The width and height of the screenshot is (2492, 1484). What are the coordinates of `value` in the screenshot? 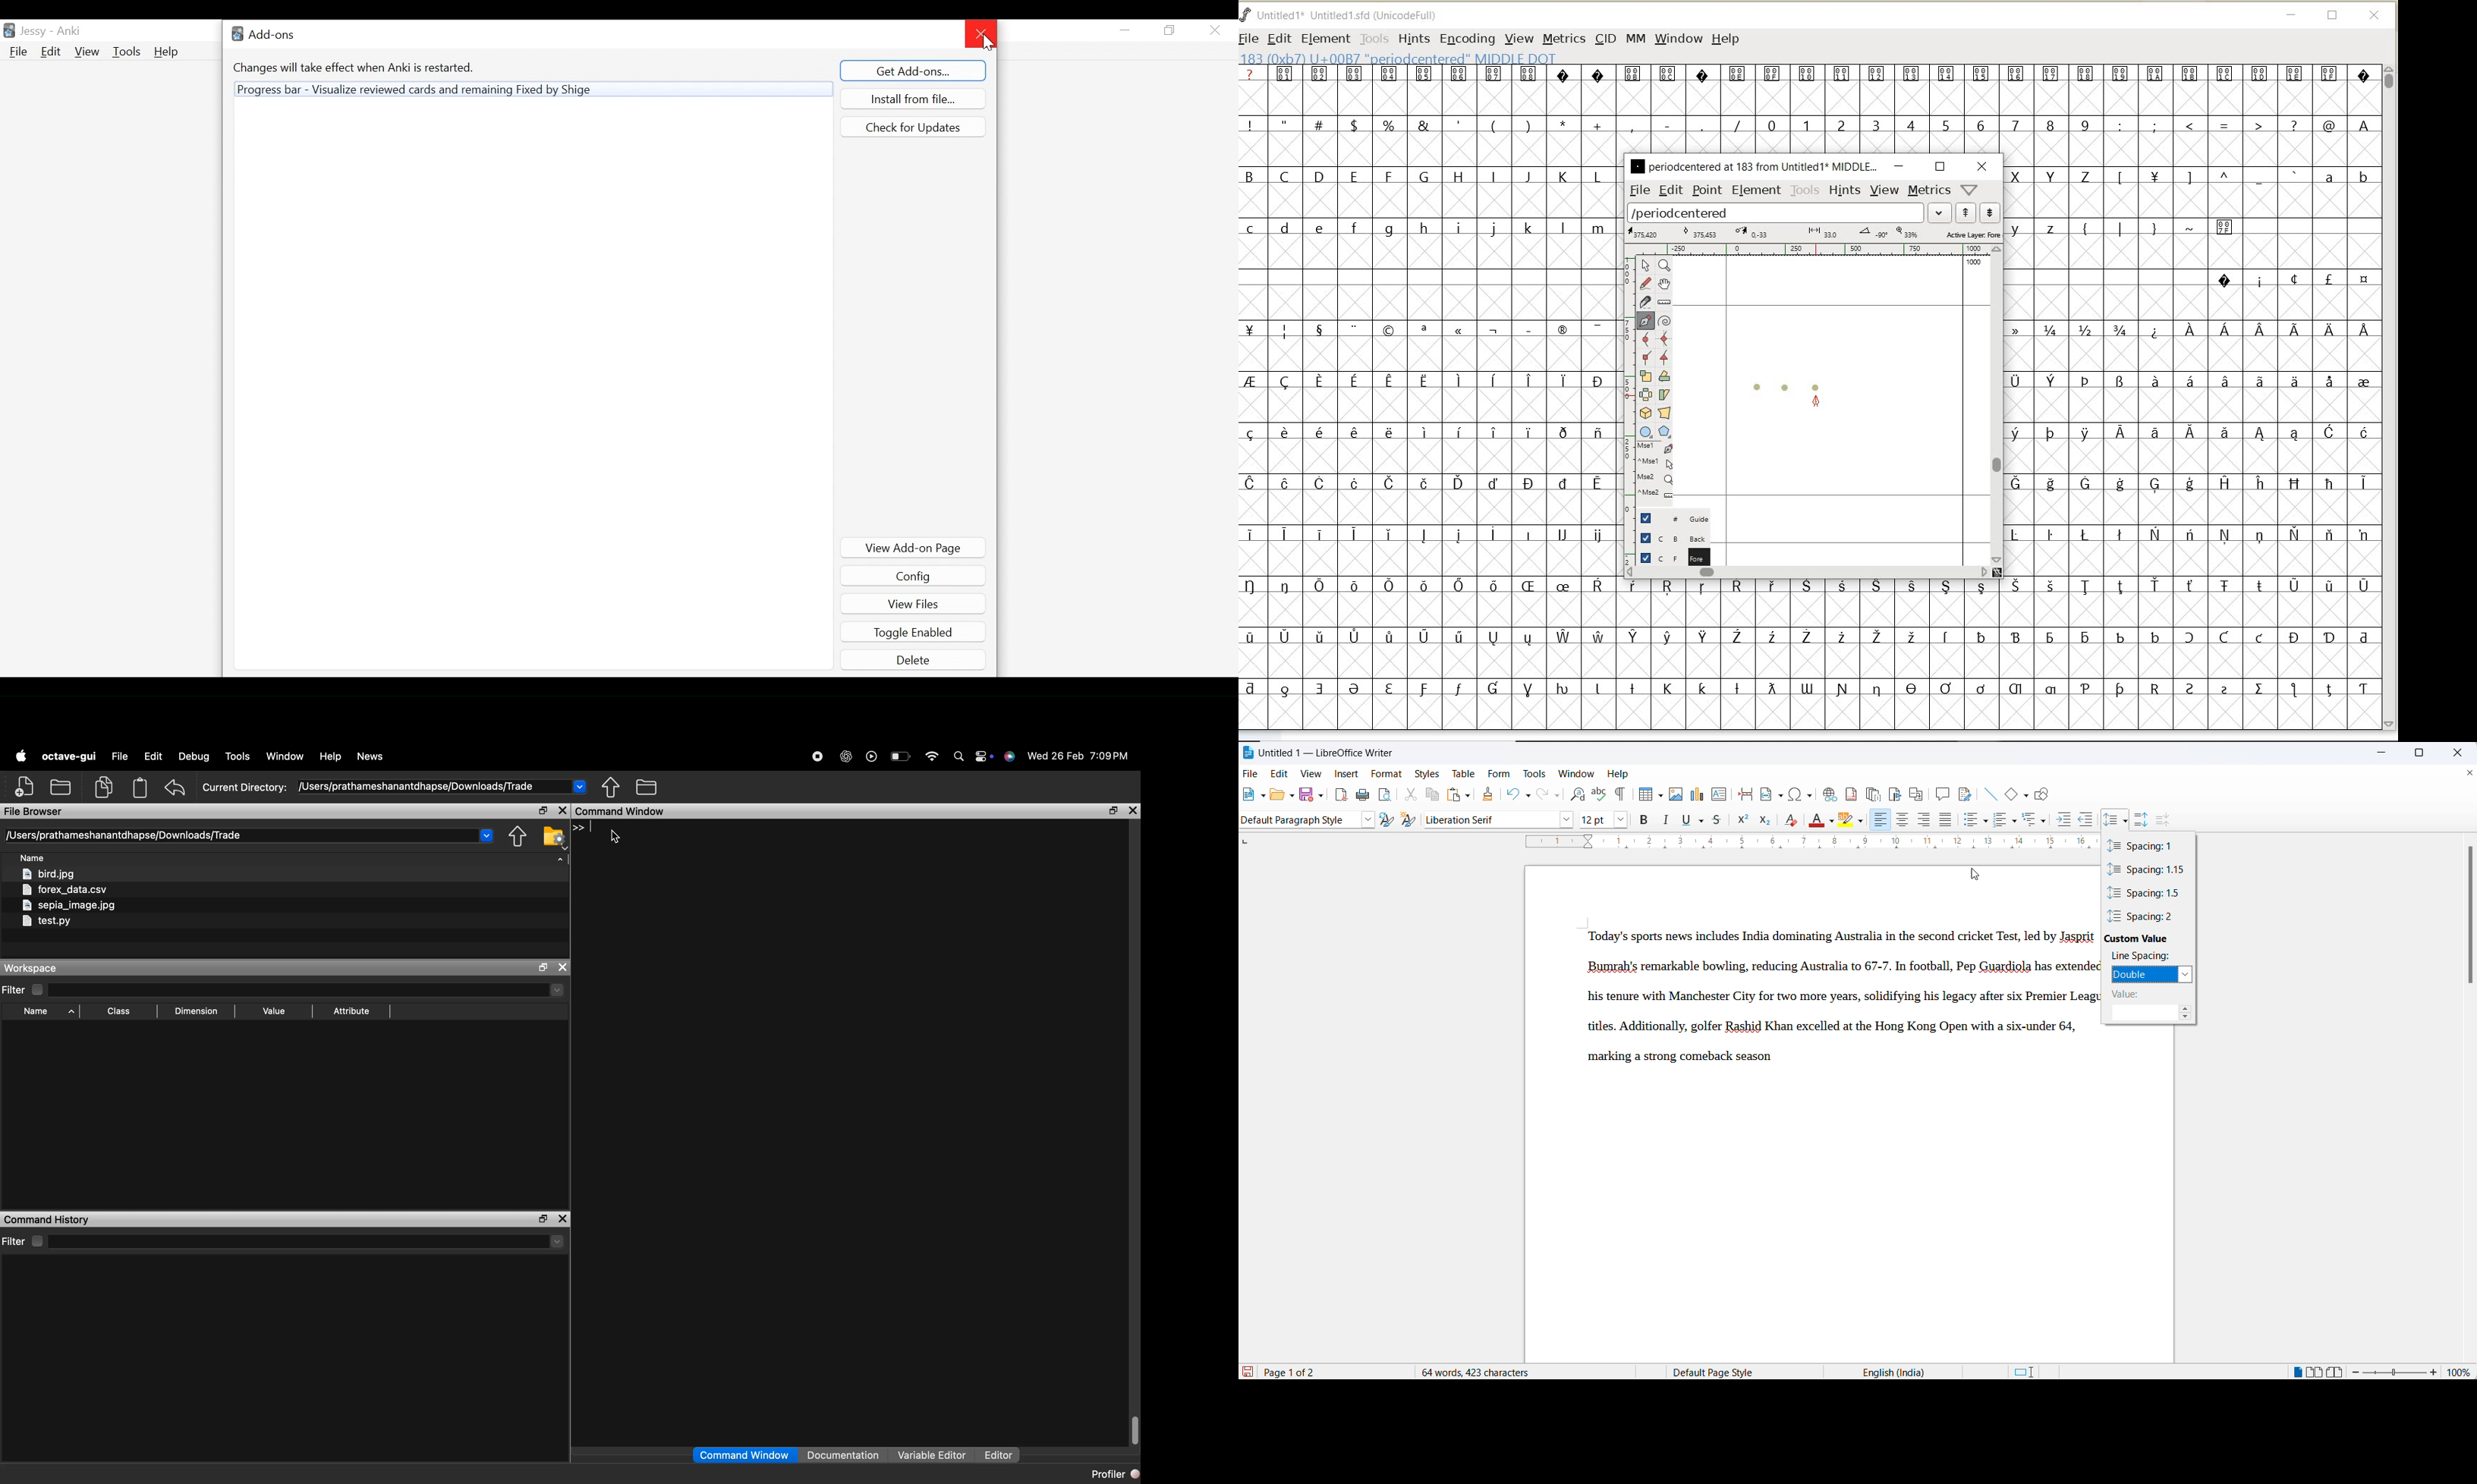 It's located at (2147, 994).